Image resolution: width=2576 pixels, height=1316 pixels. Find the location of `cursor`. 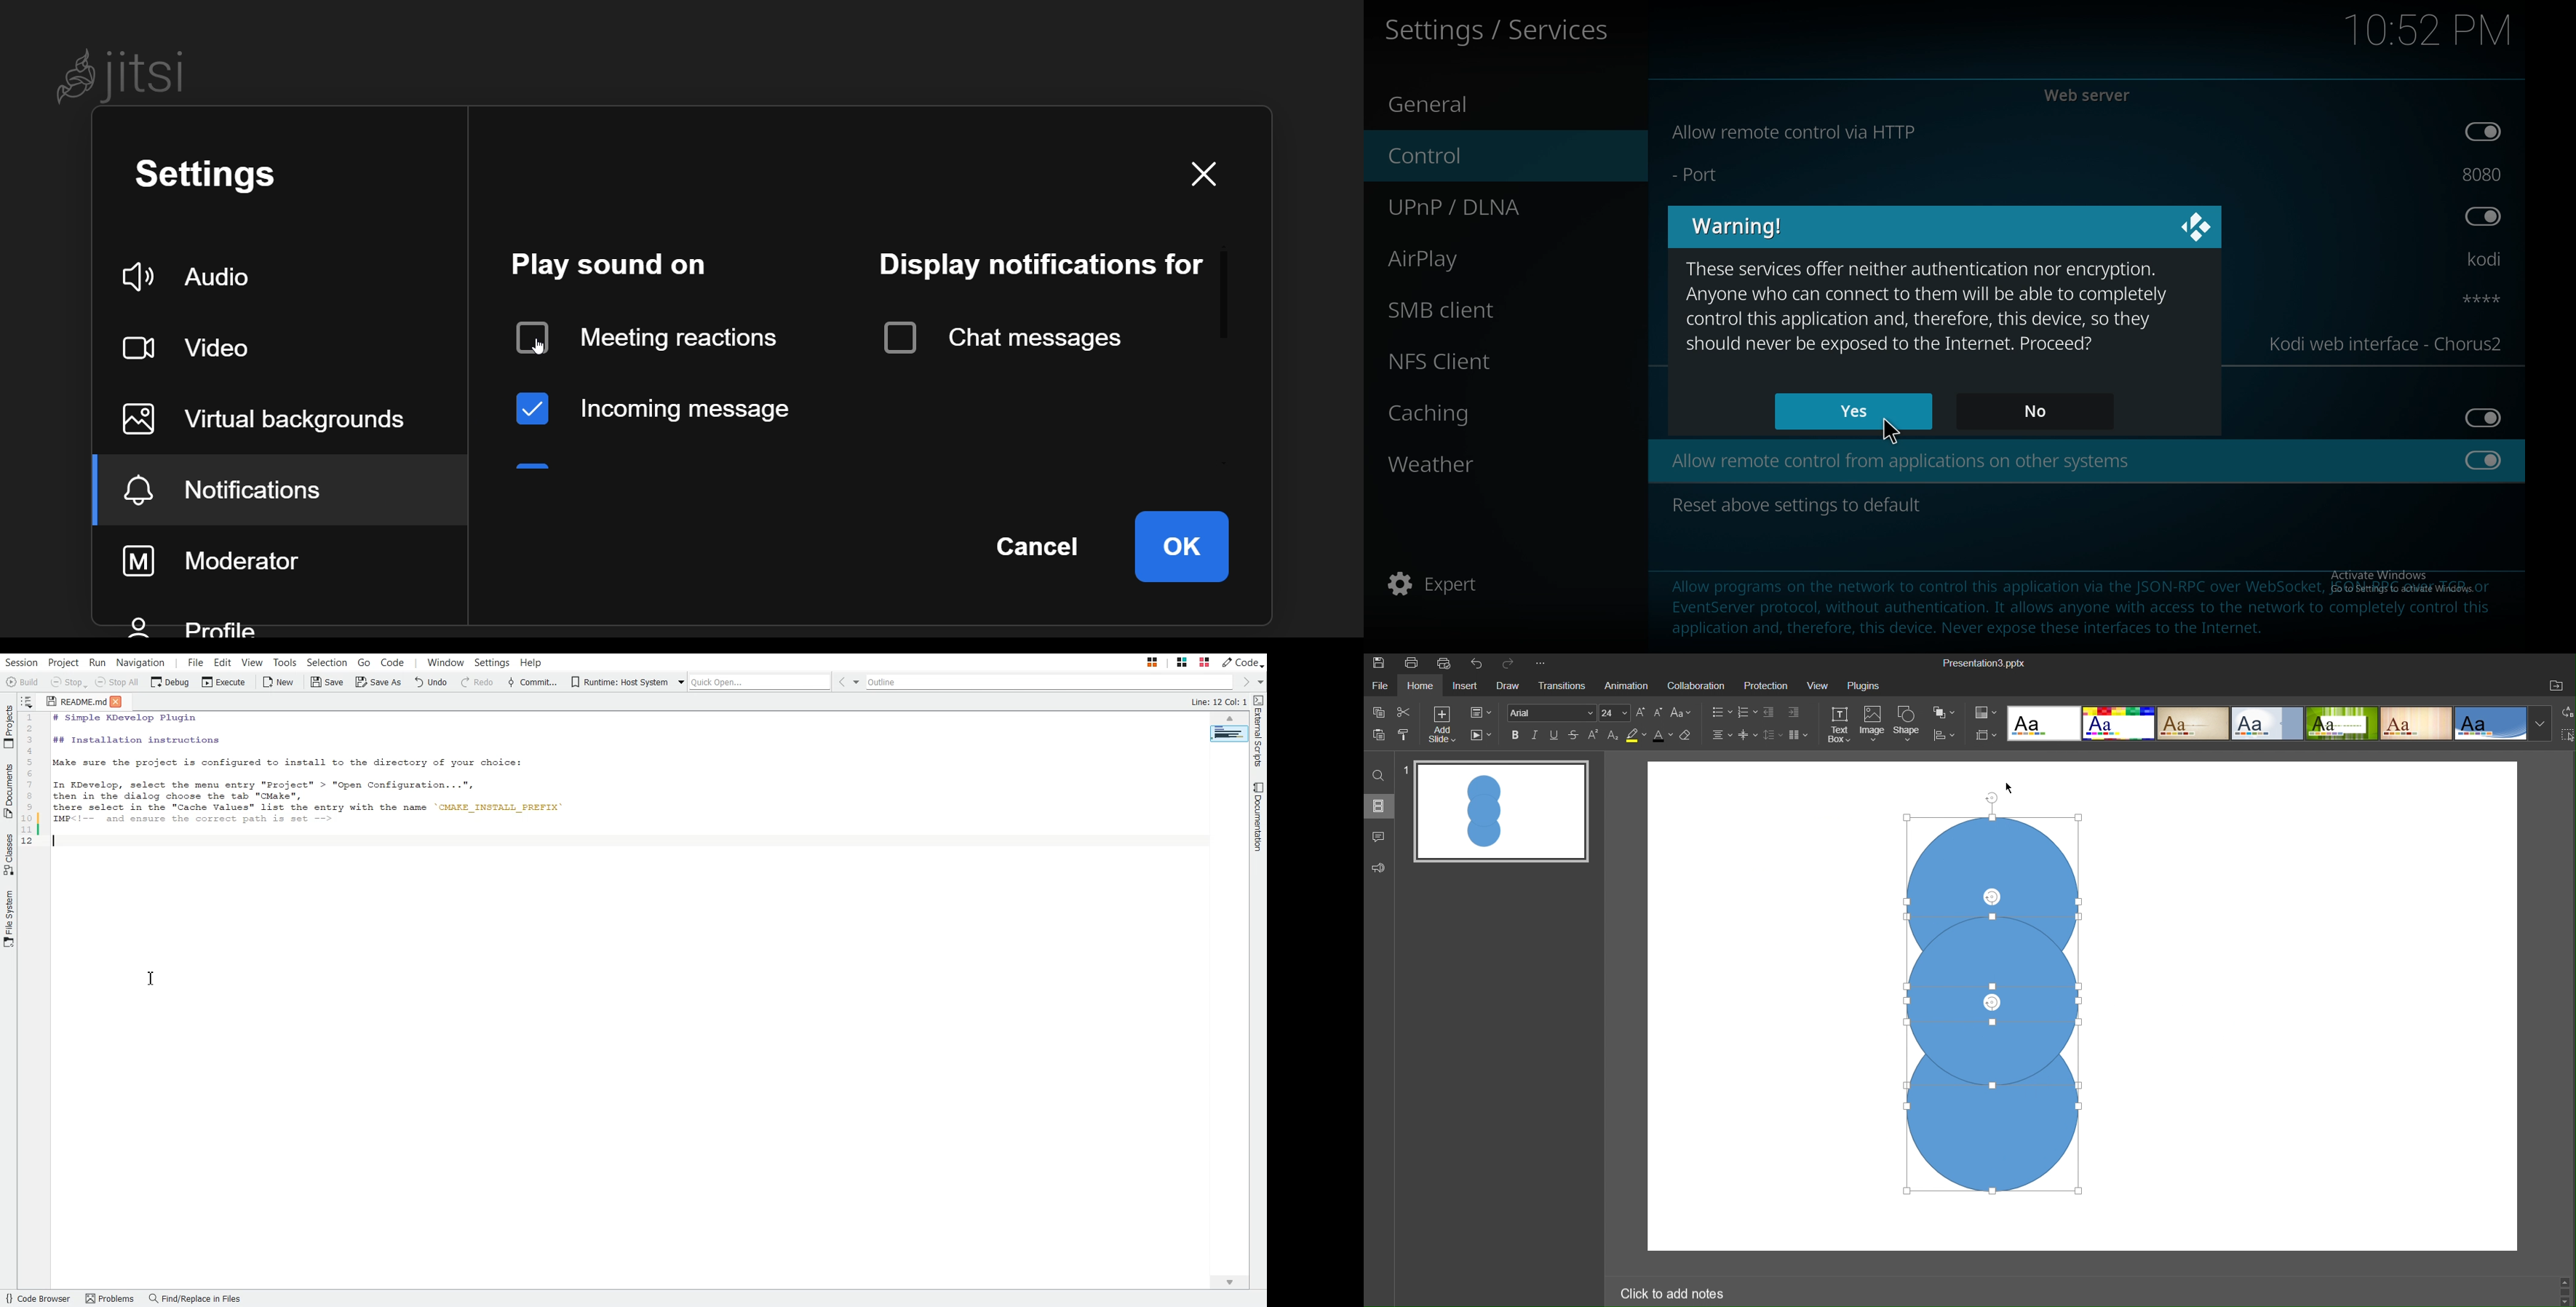

cursor is located at coordinates (557, 345).